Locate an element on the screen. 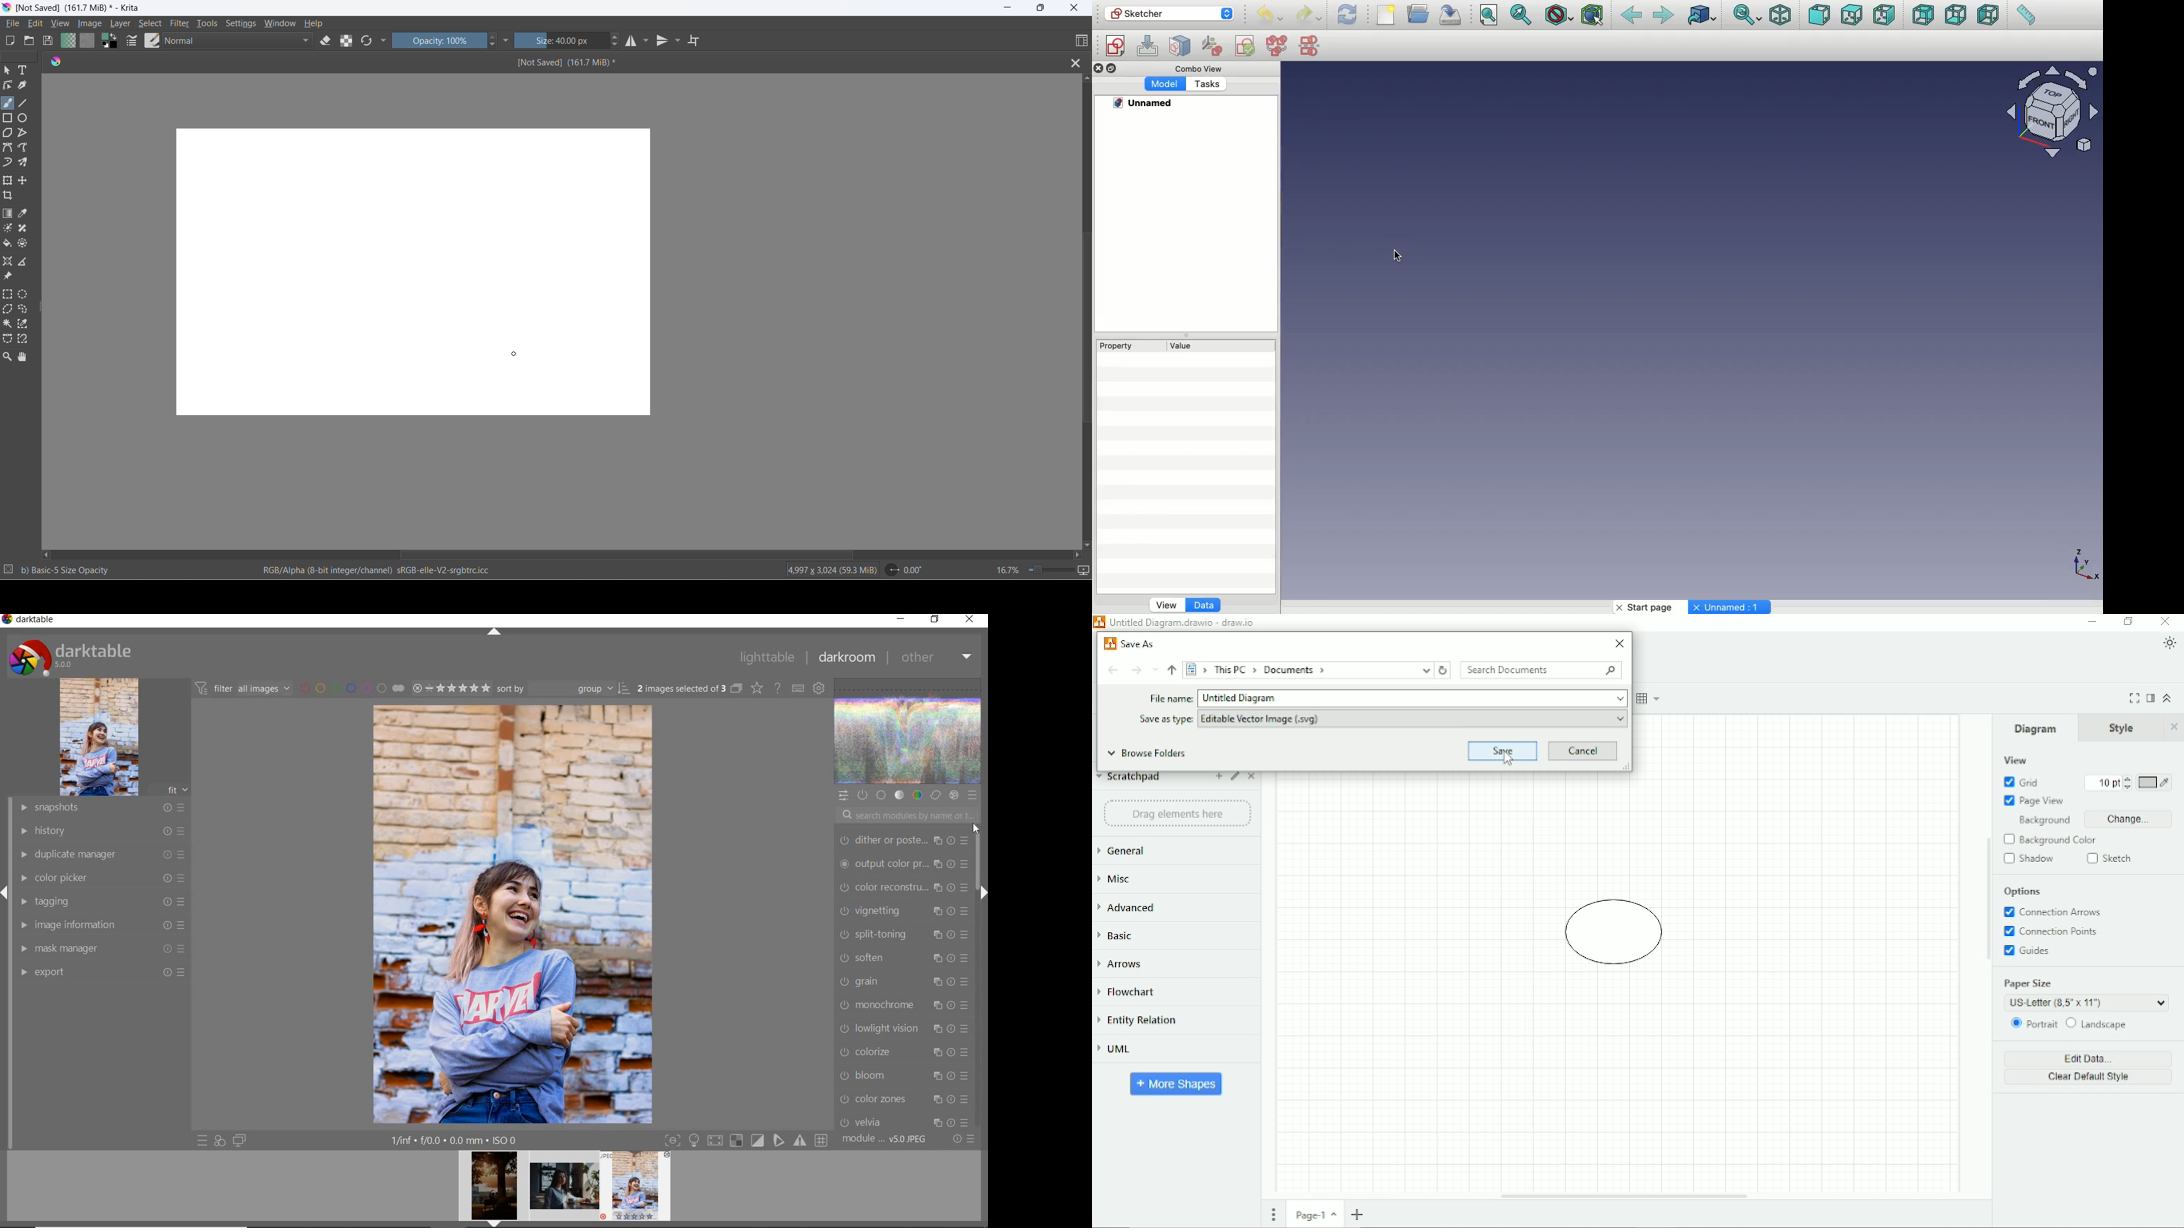 This screenshot has width=2184, height=1232. Horizontal Scroll Bar is located at coordinates (1622, 1196).